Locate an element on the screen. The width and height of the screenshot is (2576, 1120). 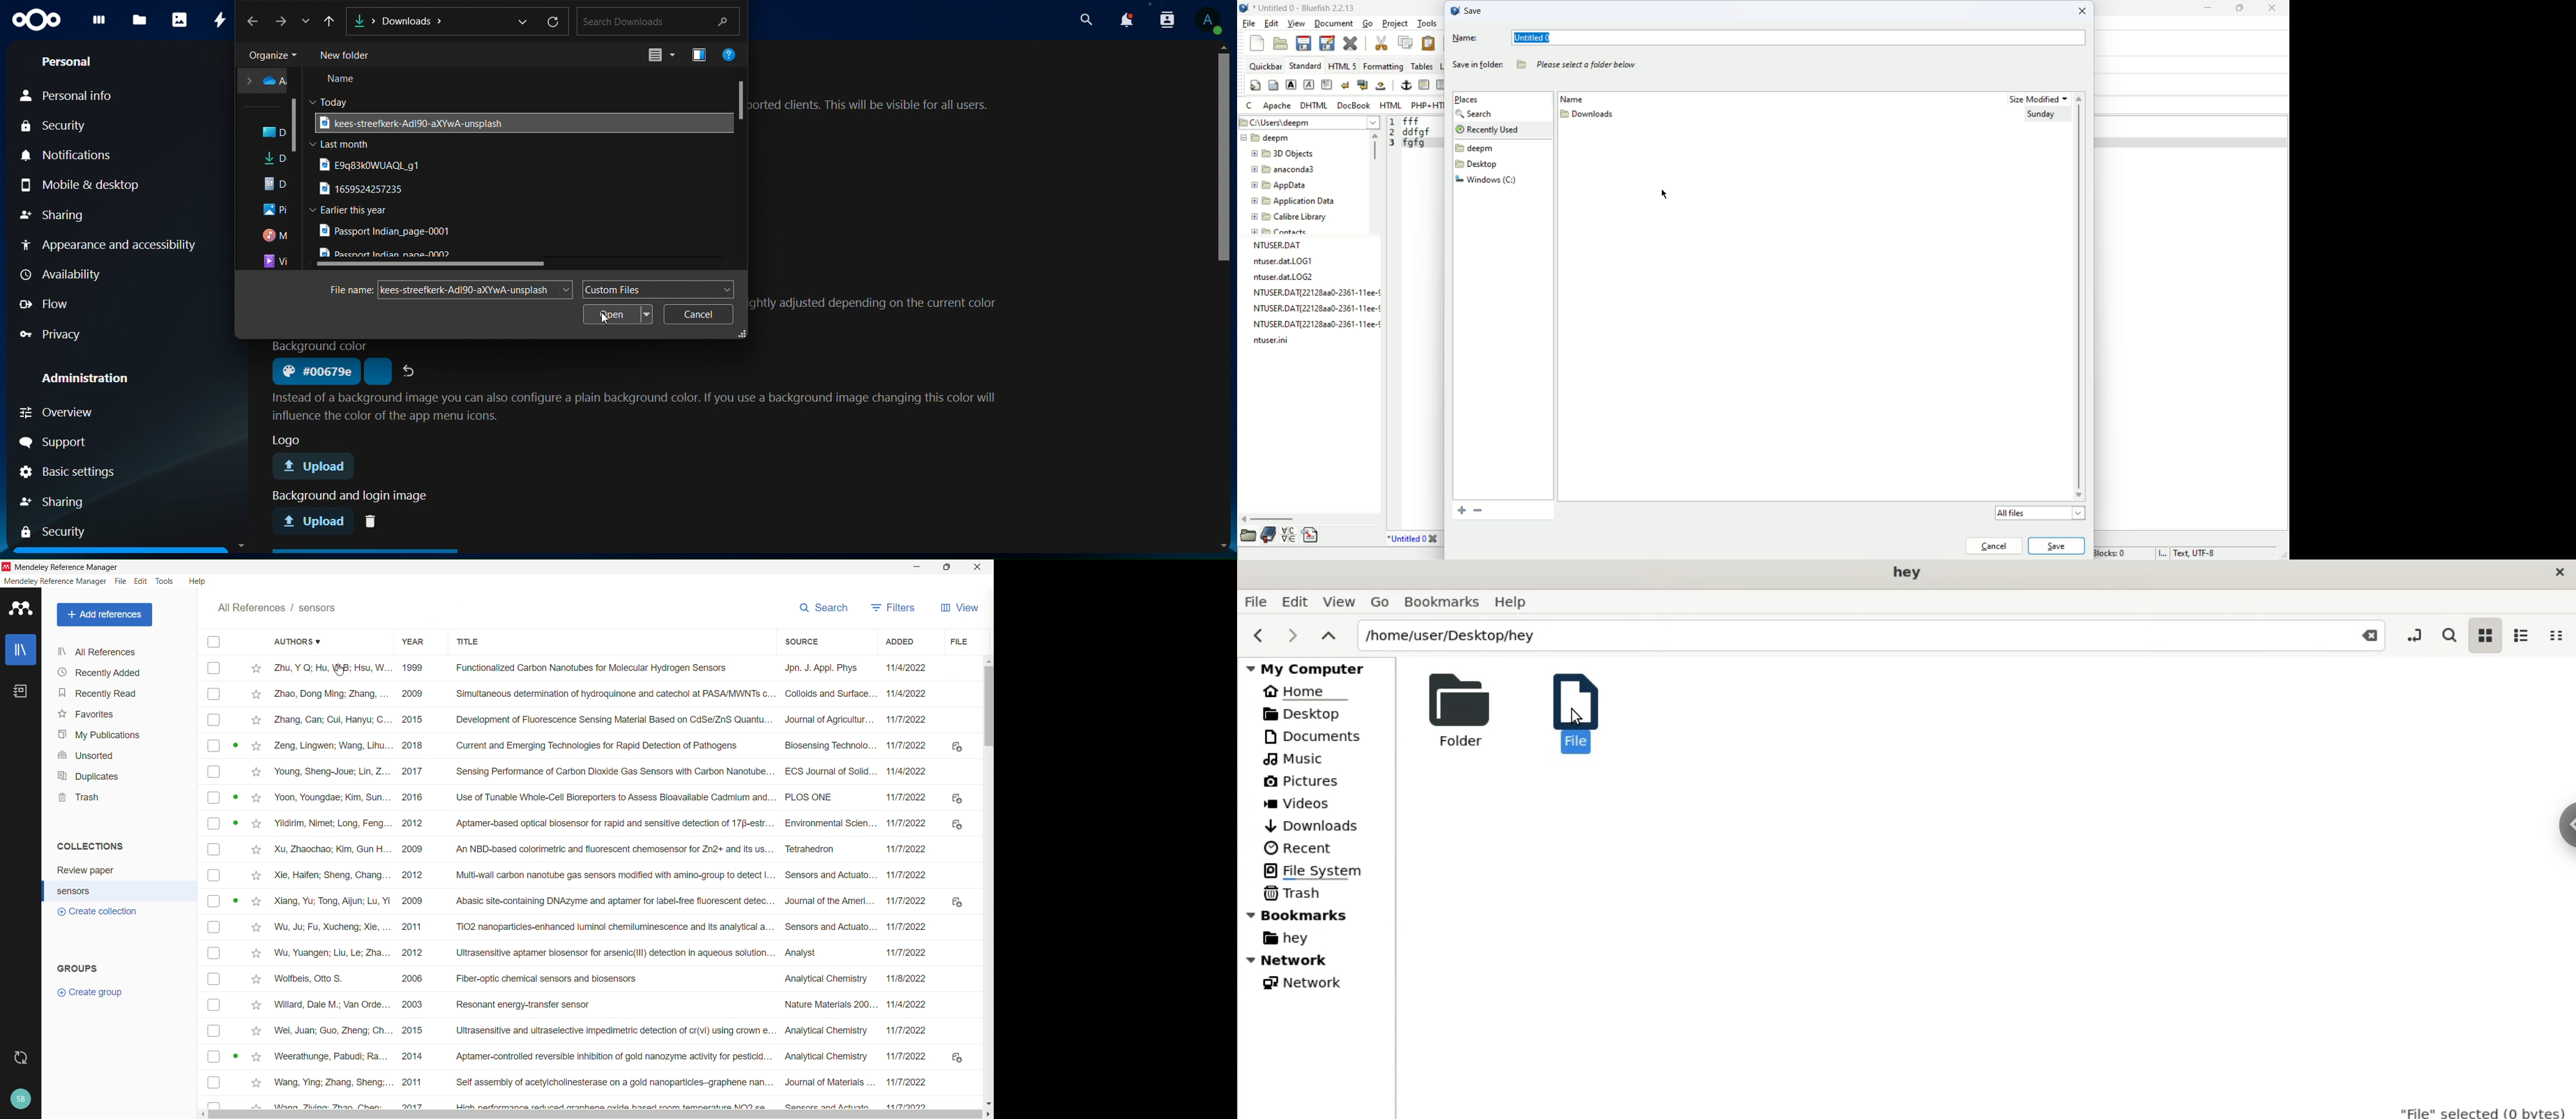
refresh is located at coordinates (554, 23).